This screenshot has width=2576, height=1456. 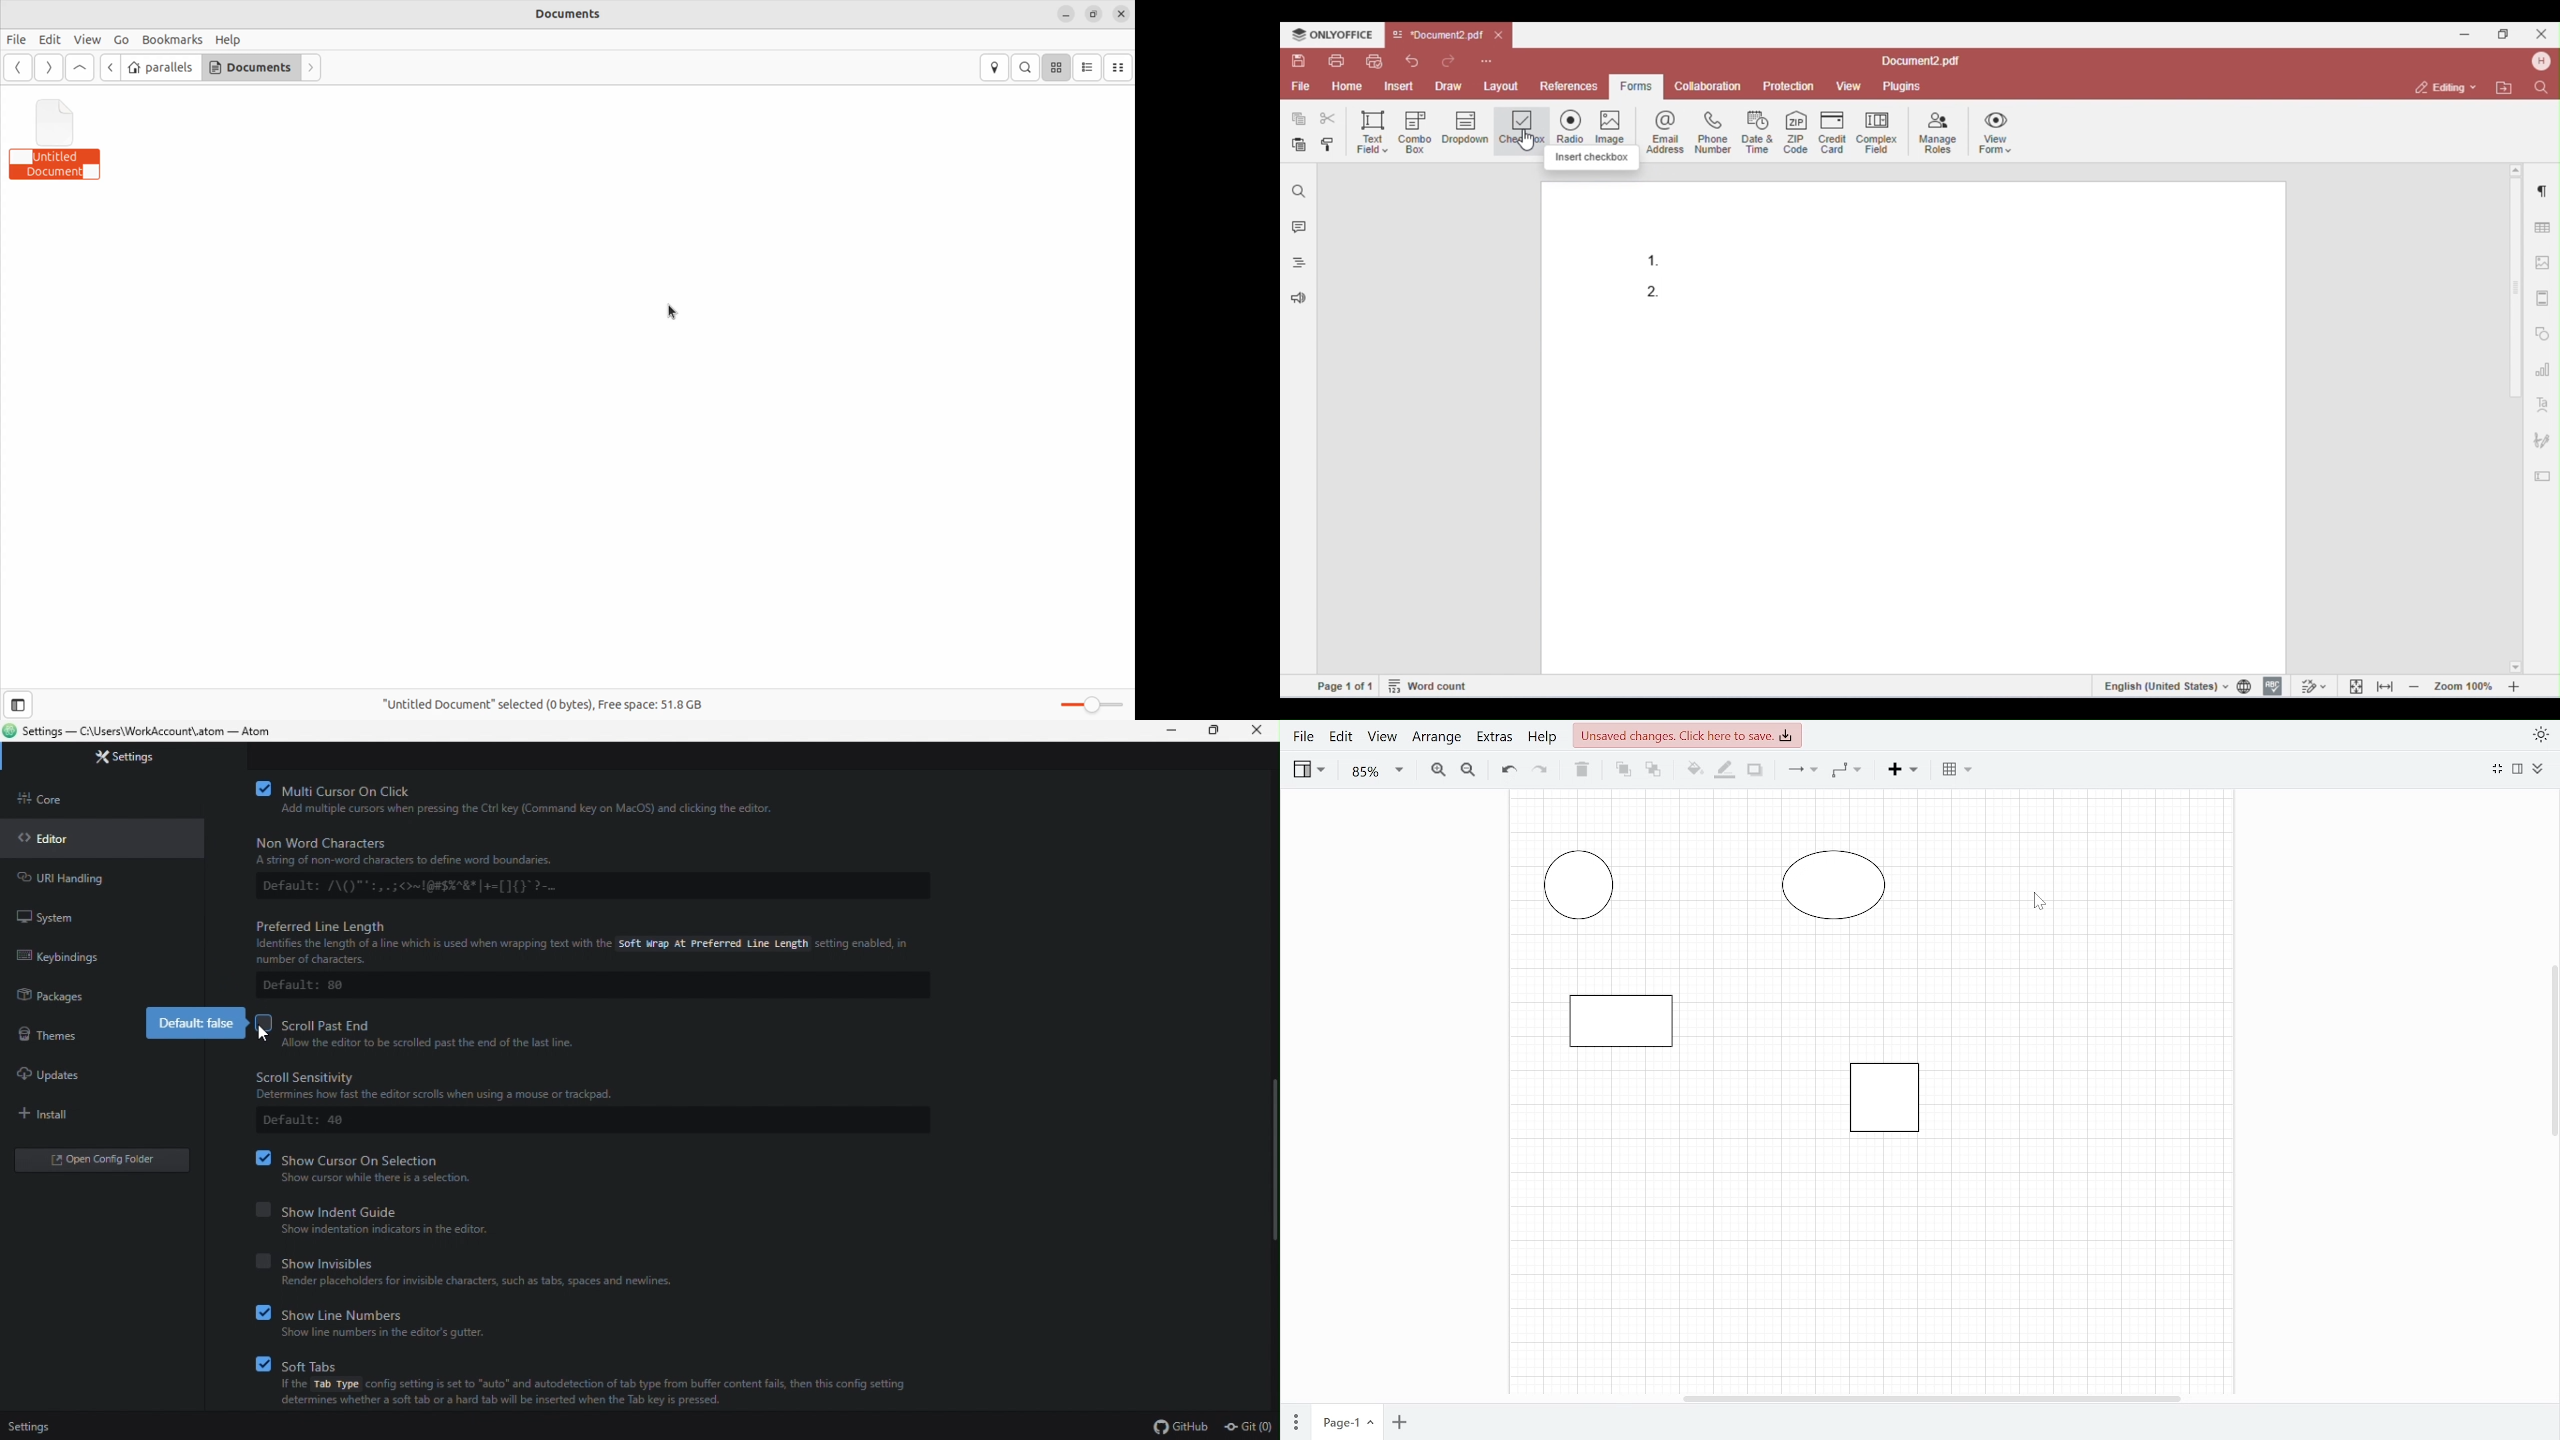 What do you see at coordinates (1542, 741) in the screenshot?
I see `Help` at bounding box center [1542, 741].